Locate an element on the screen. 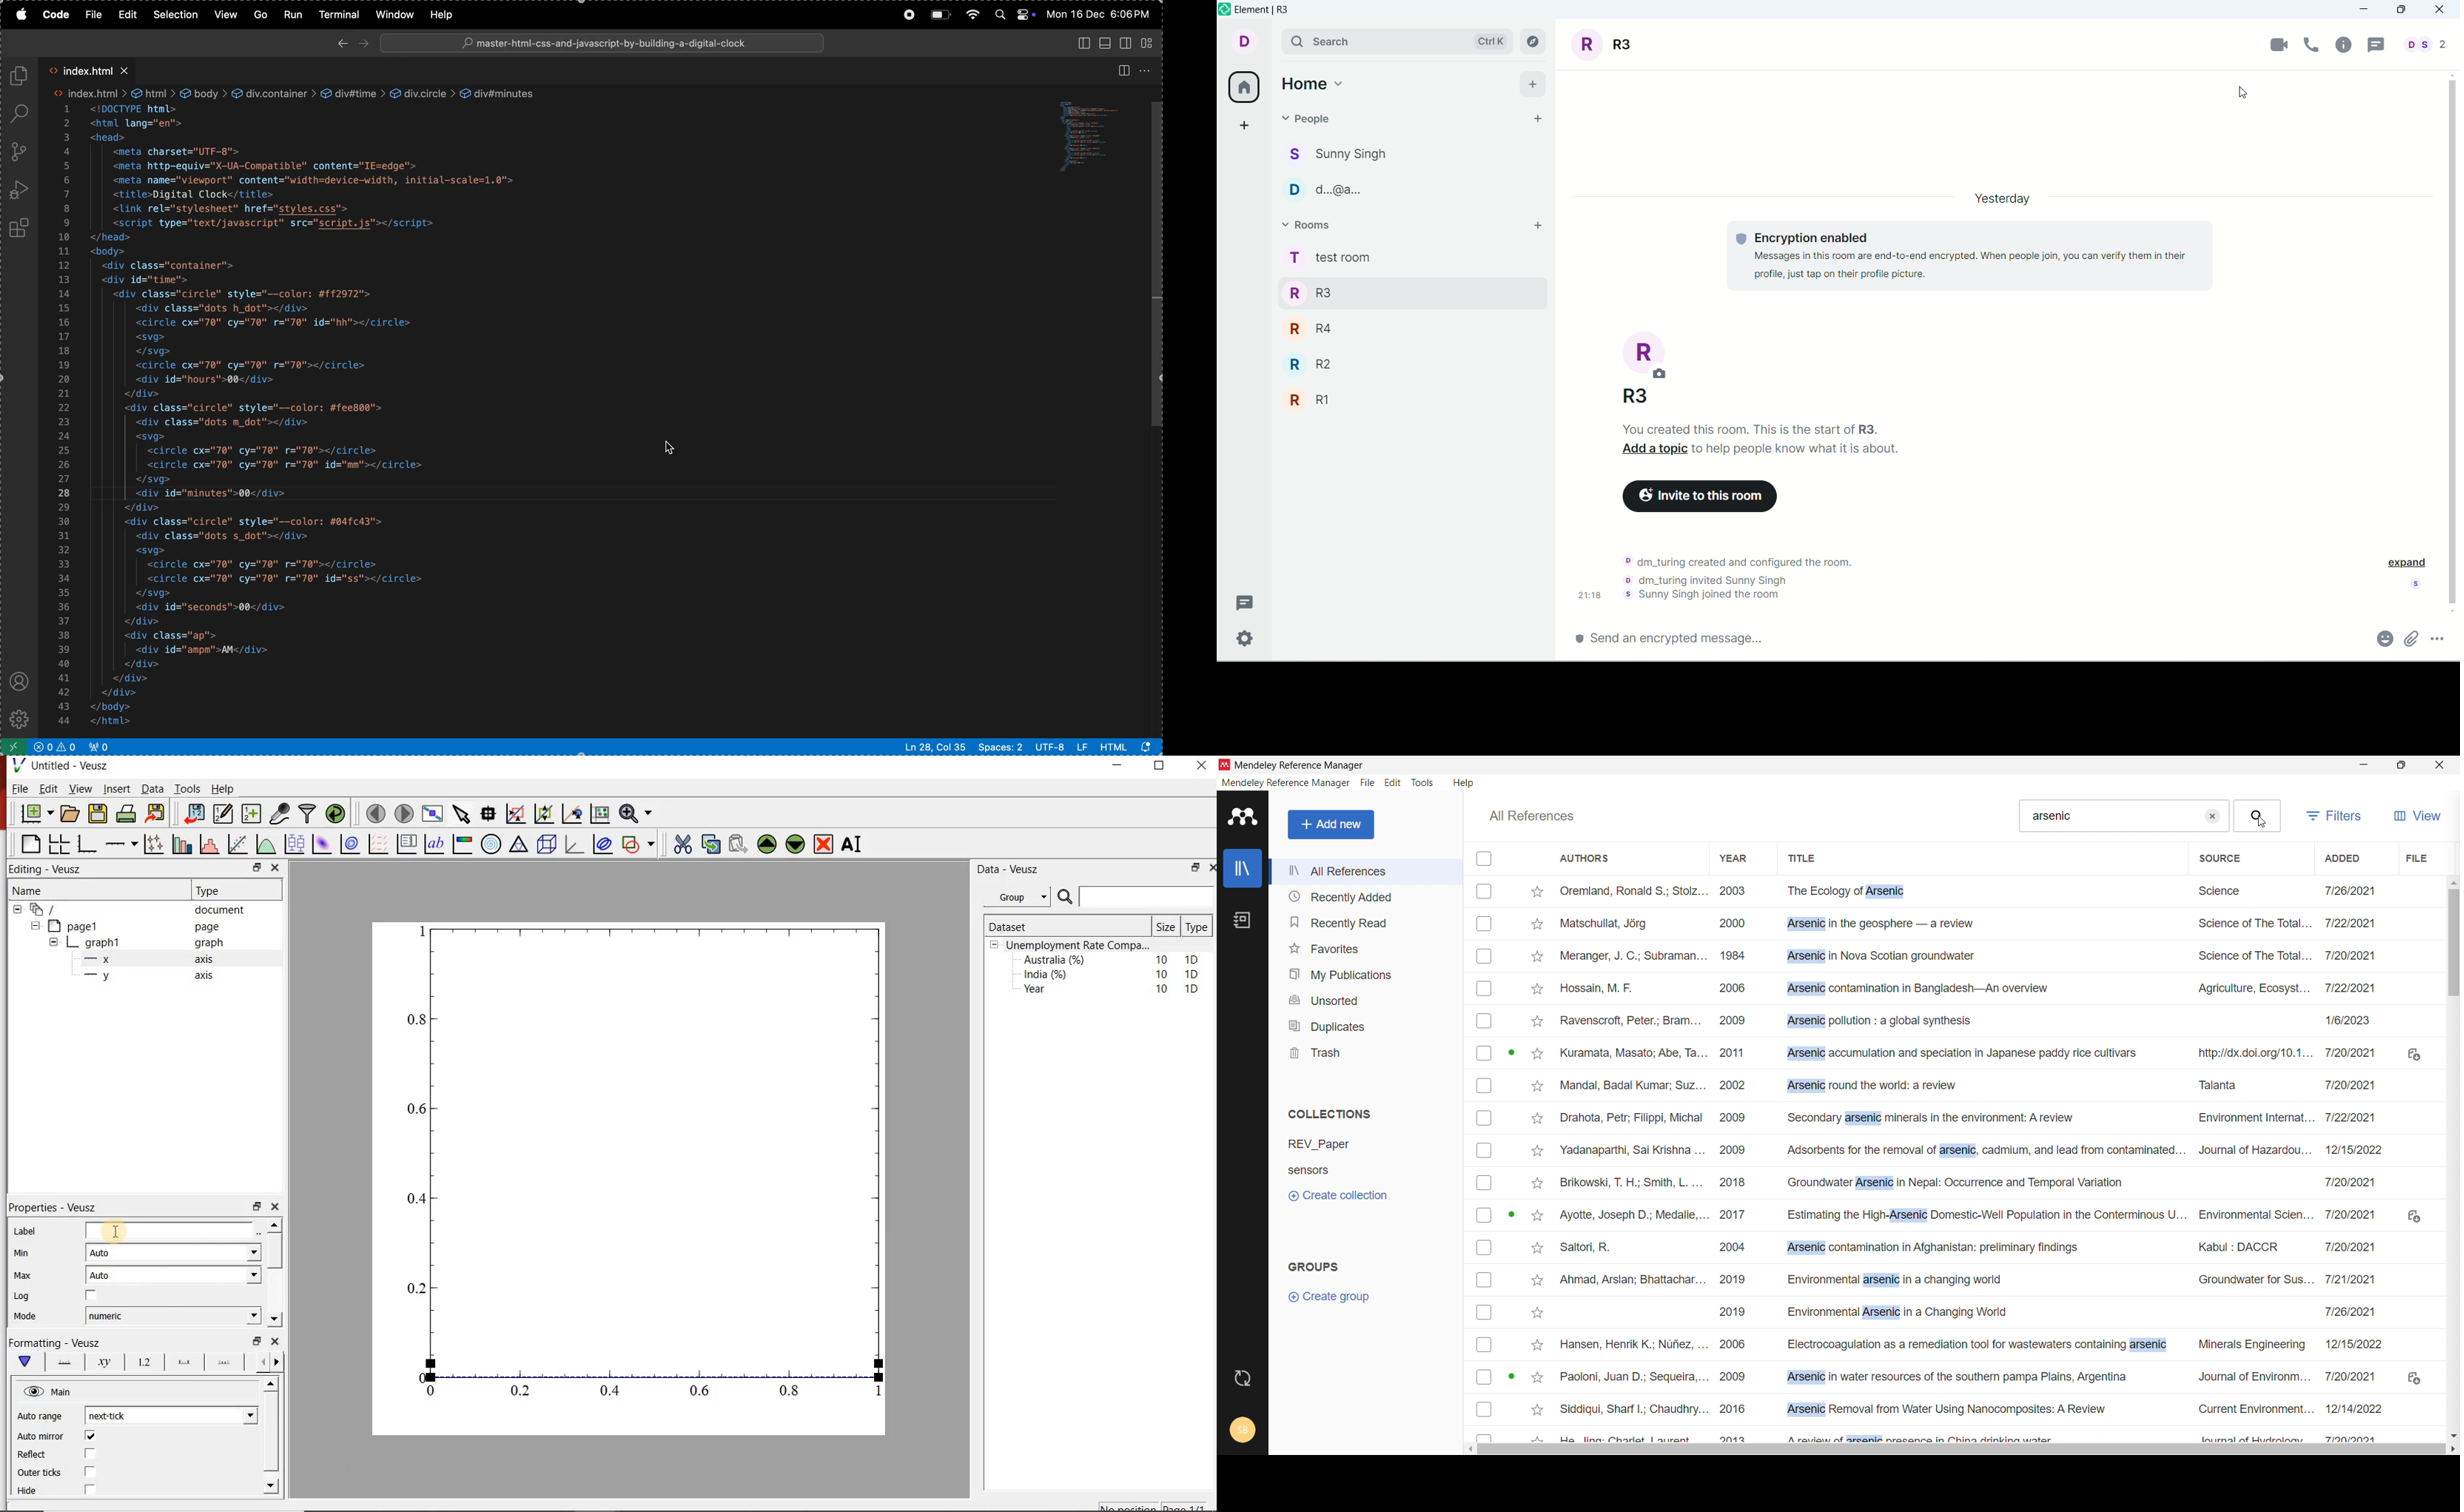 The image size is (2464, 1512). emoji is located at coordinates (2384, 638).